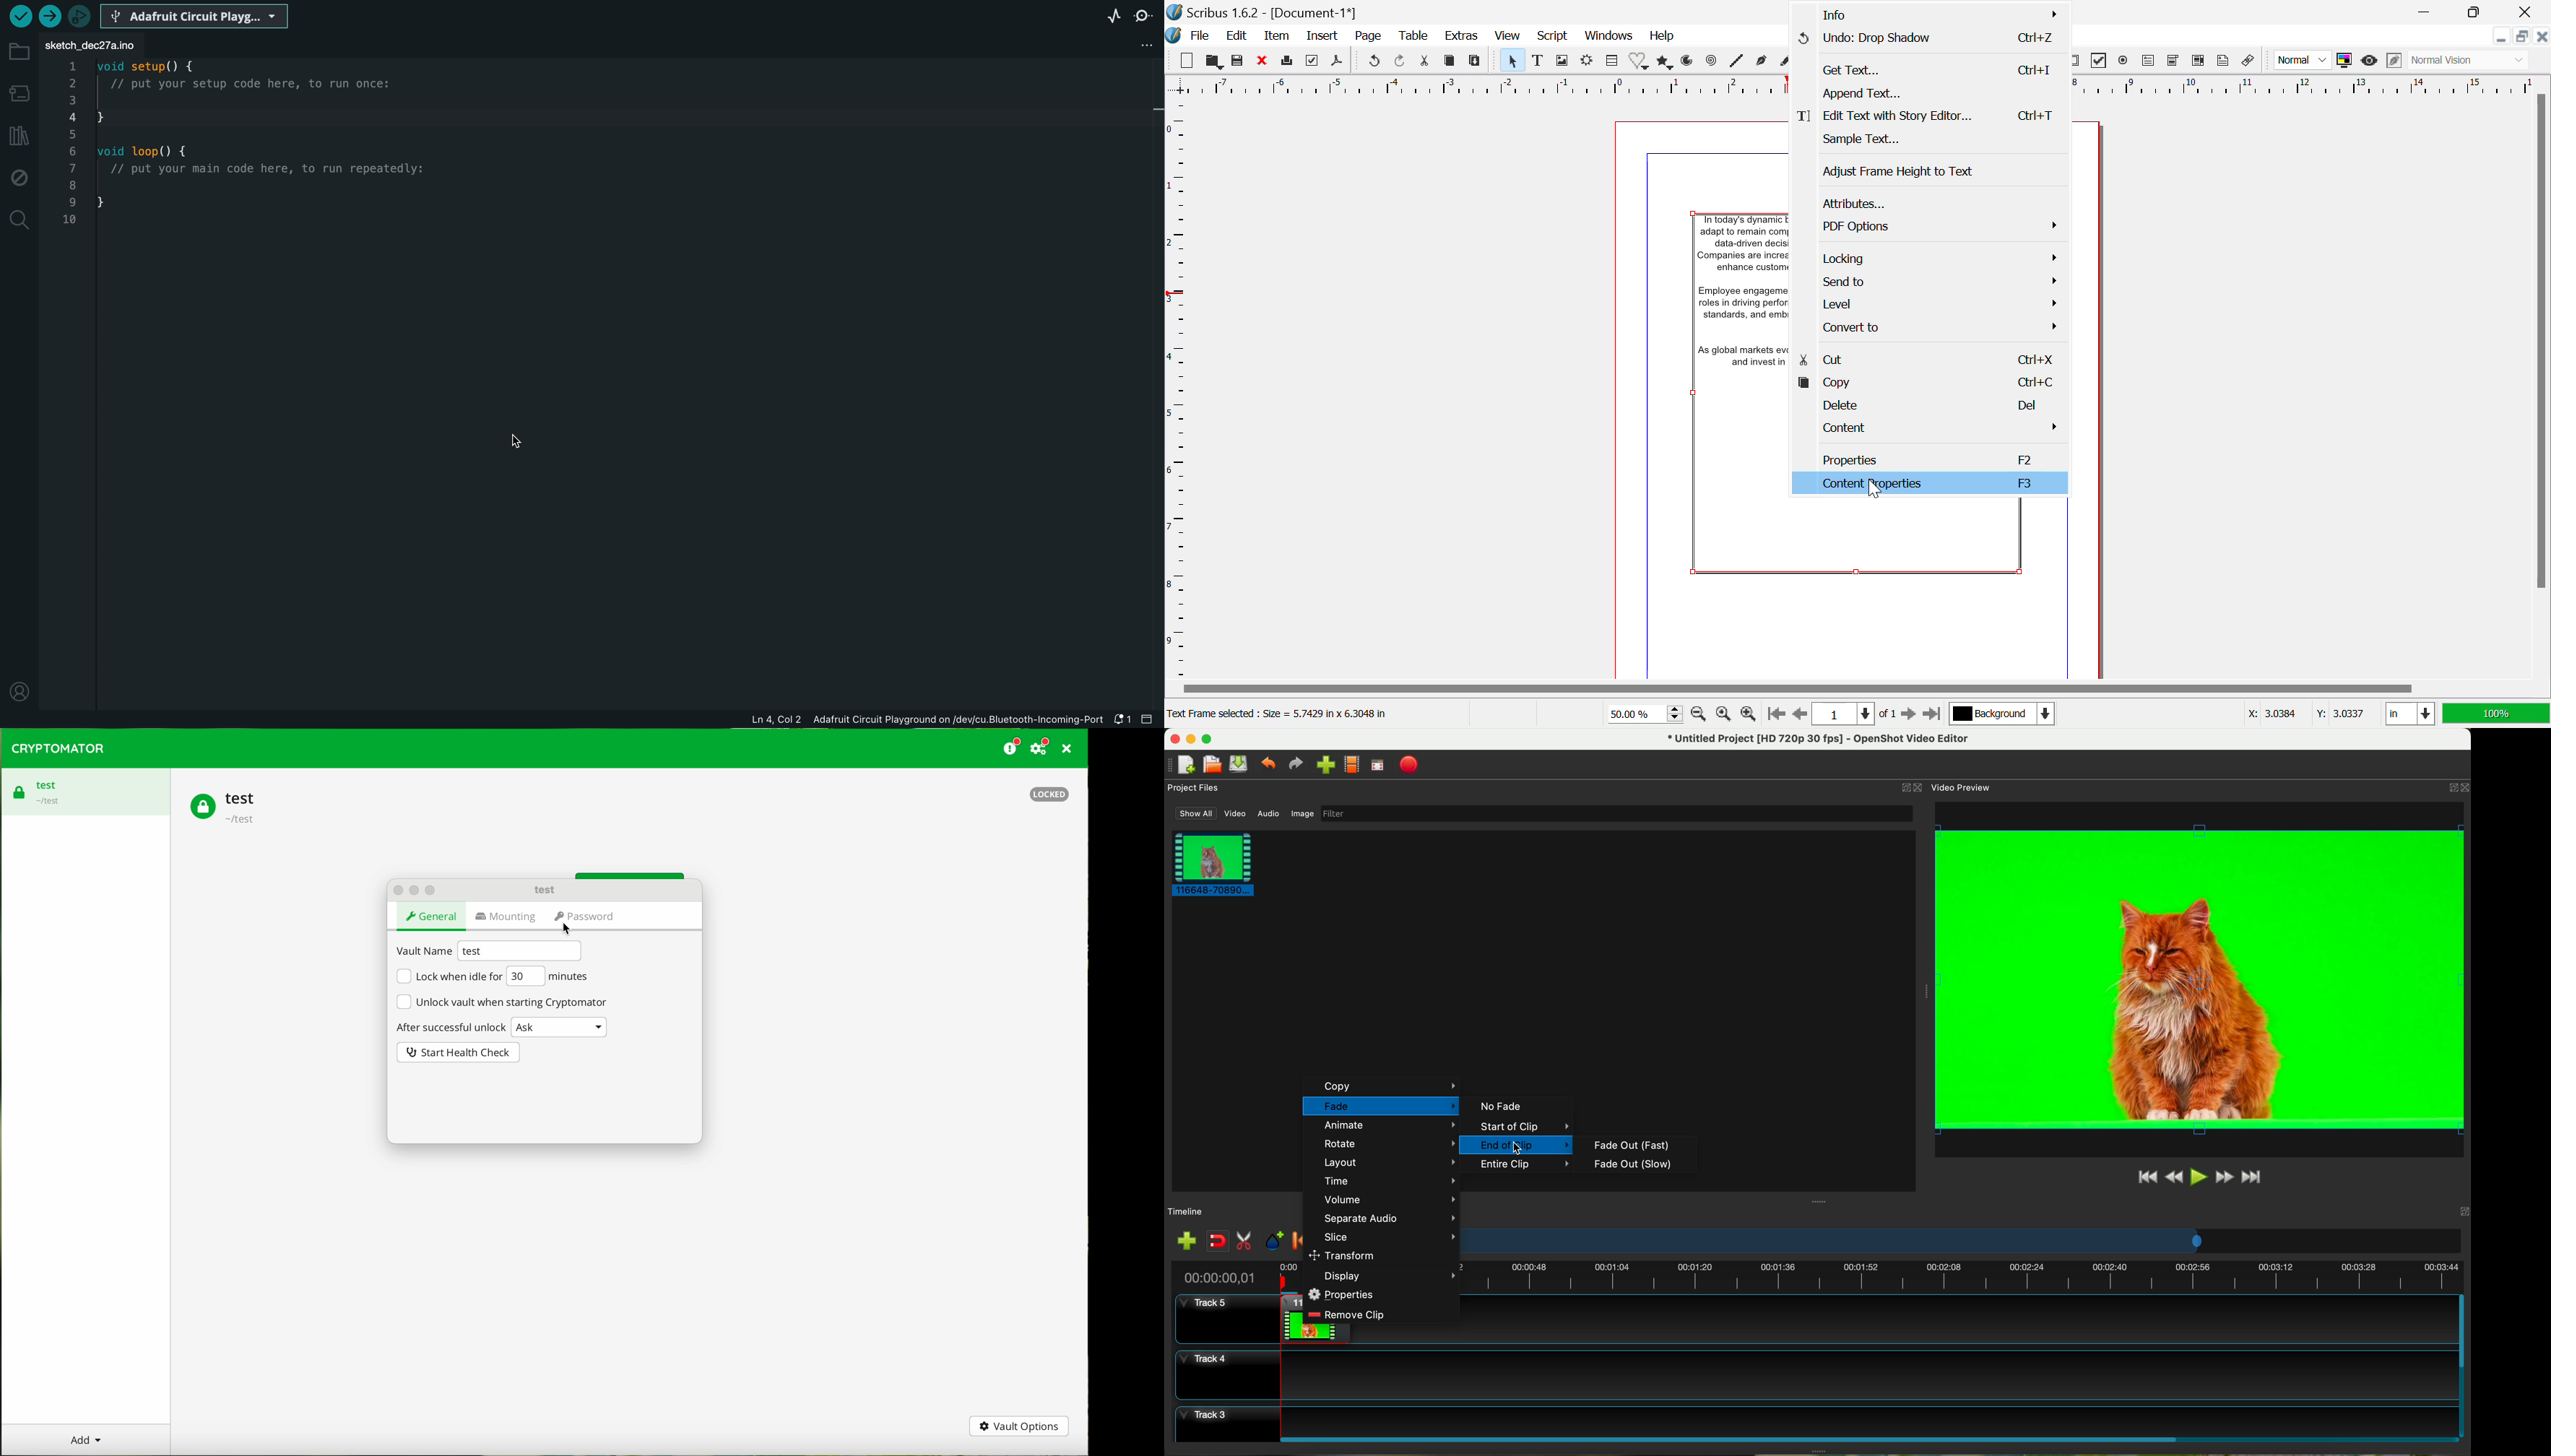 The height and width of the screenshot is (1456, 2576). Describe the element at coordinates (1519, 1127) in the screenshot. I see `start of clip` at that location.